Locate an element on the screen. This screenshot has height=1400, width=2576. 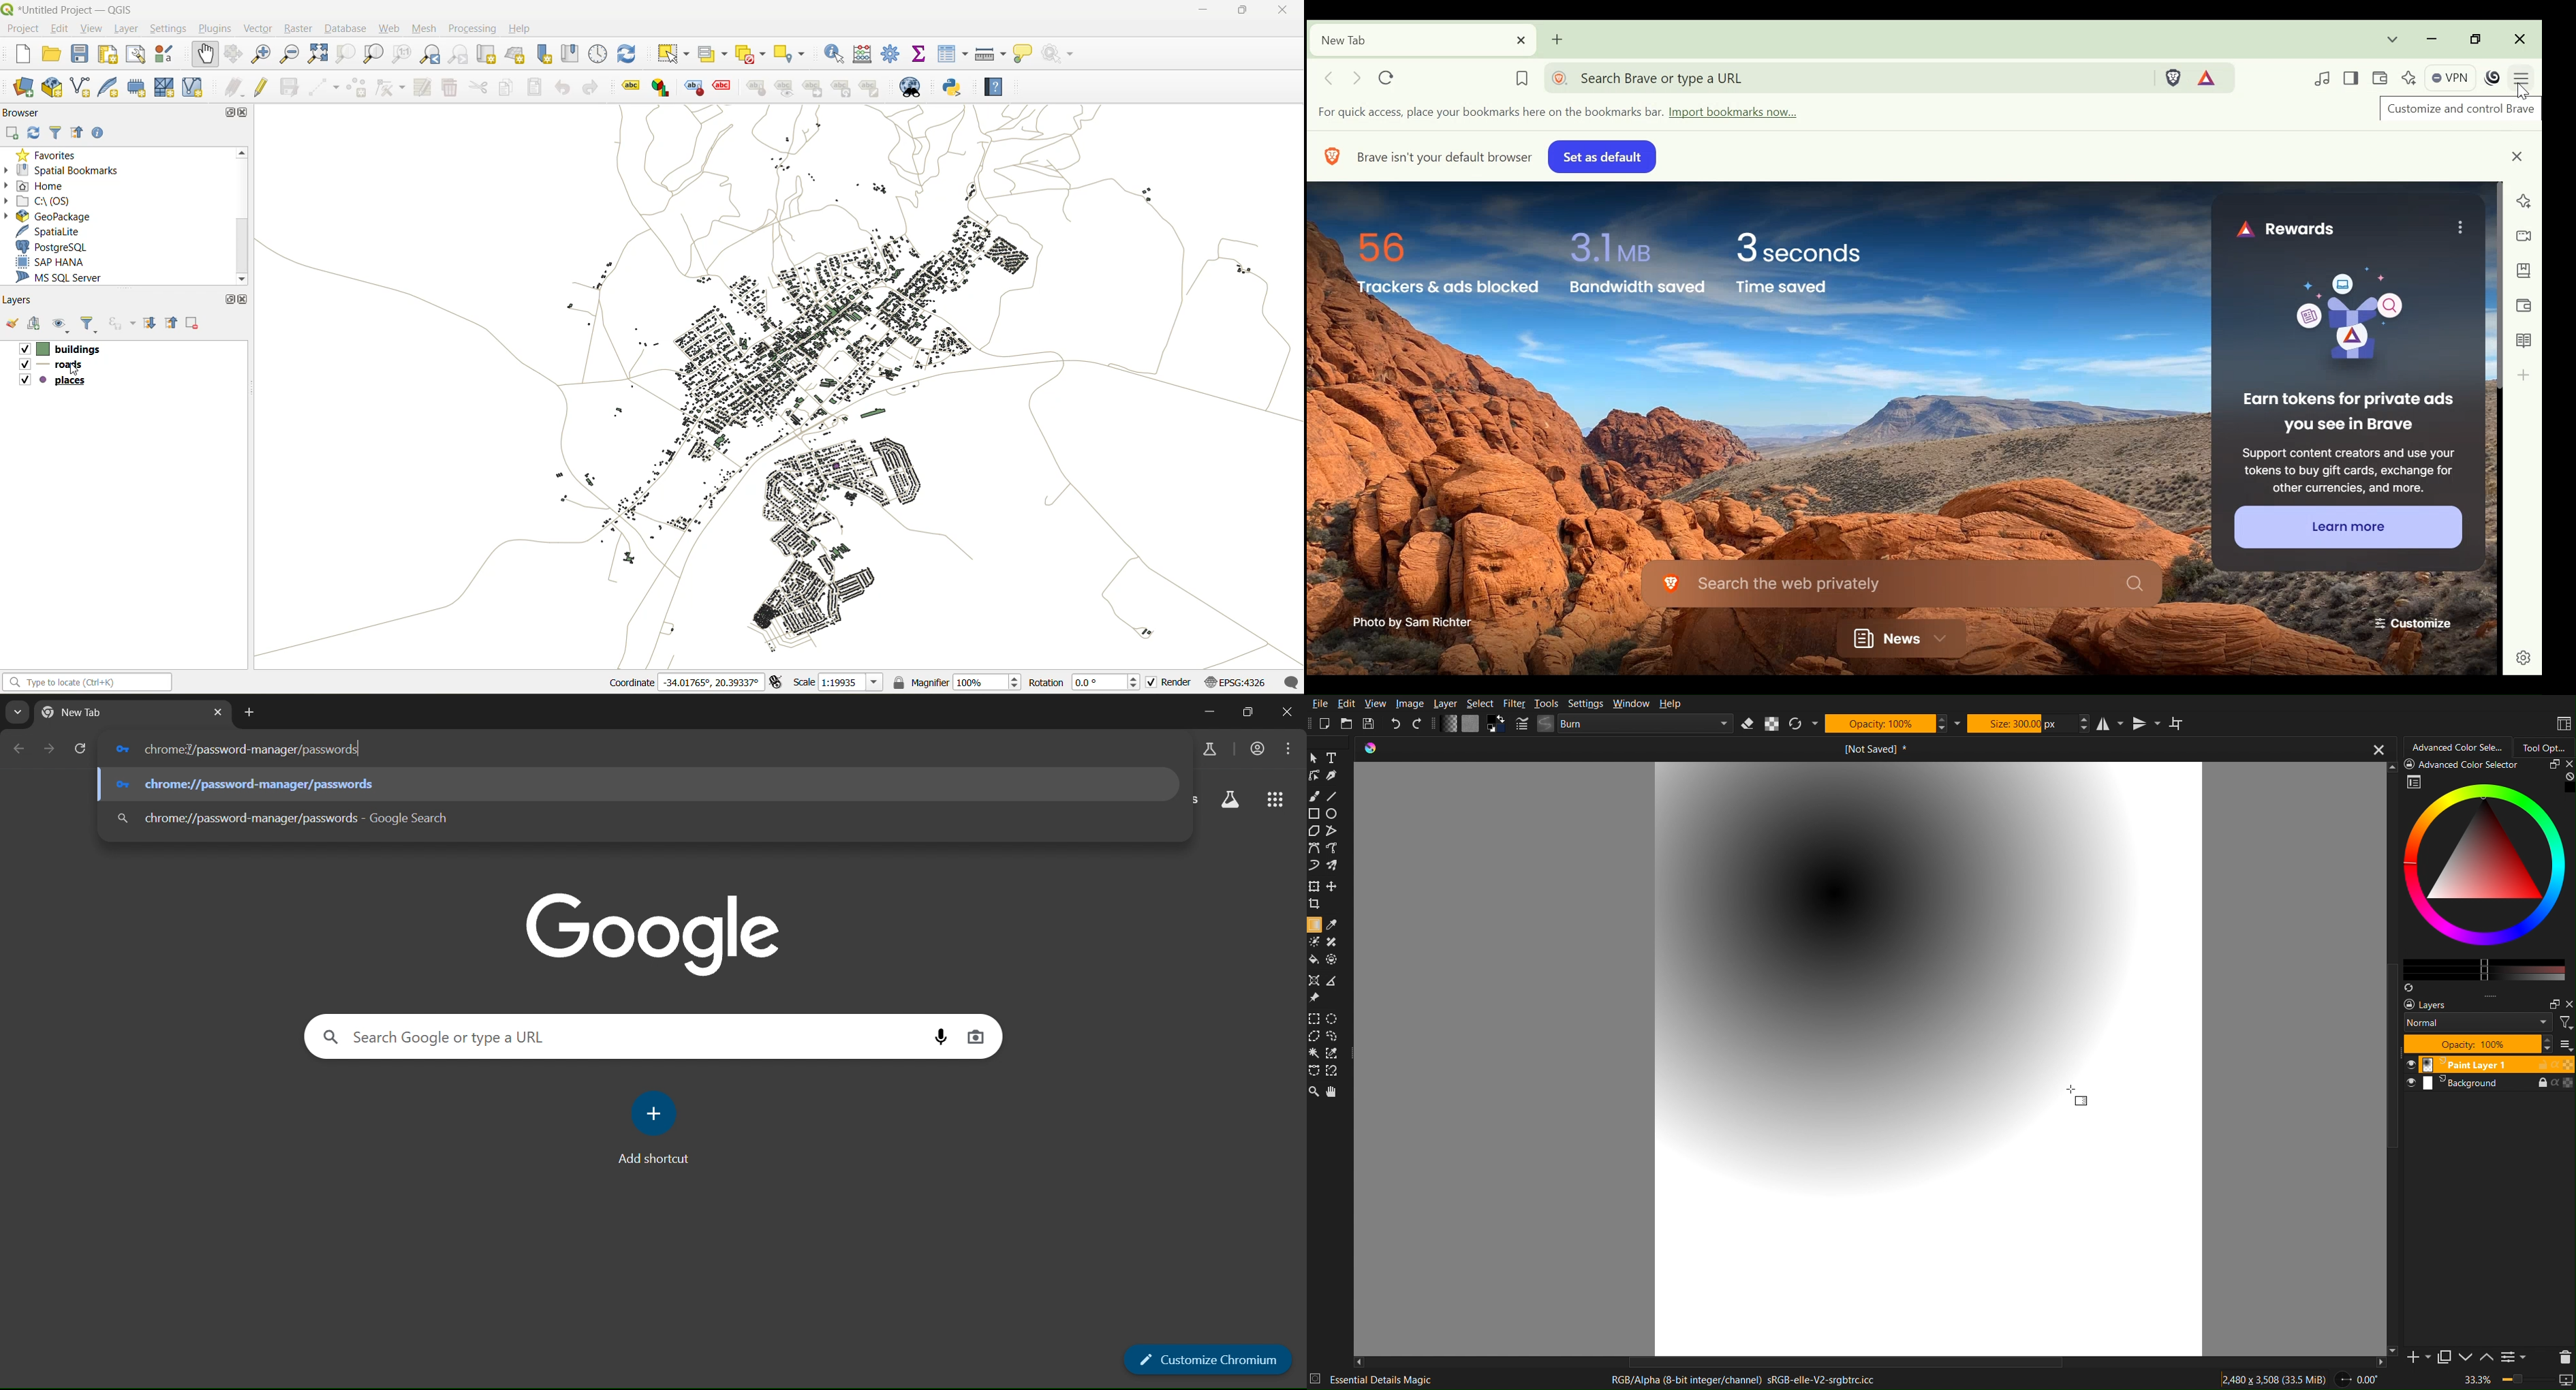
Filter is located at coordinates (1514, 704).